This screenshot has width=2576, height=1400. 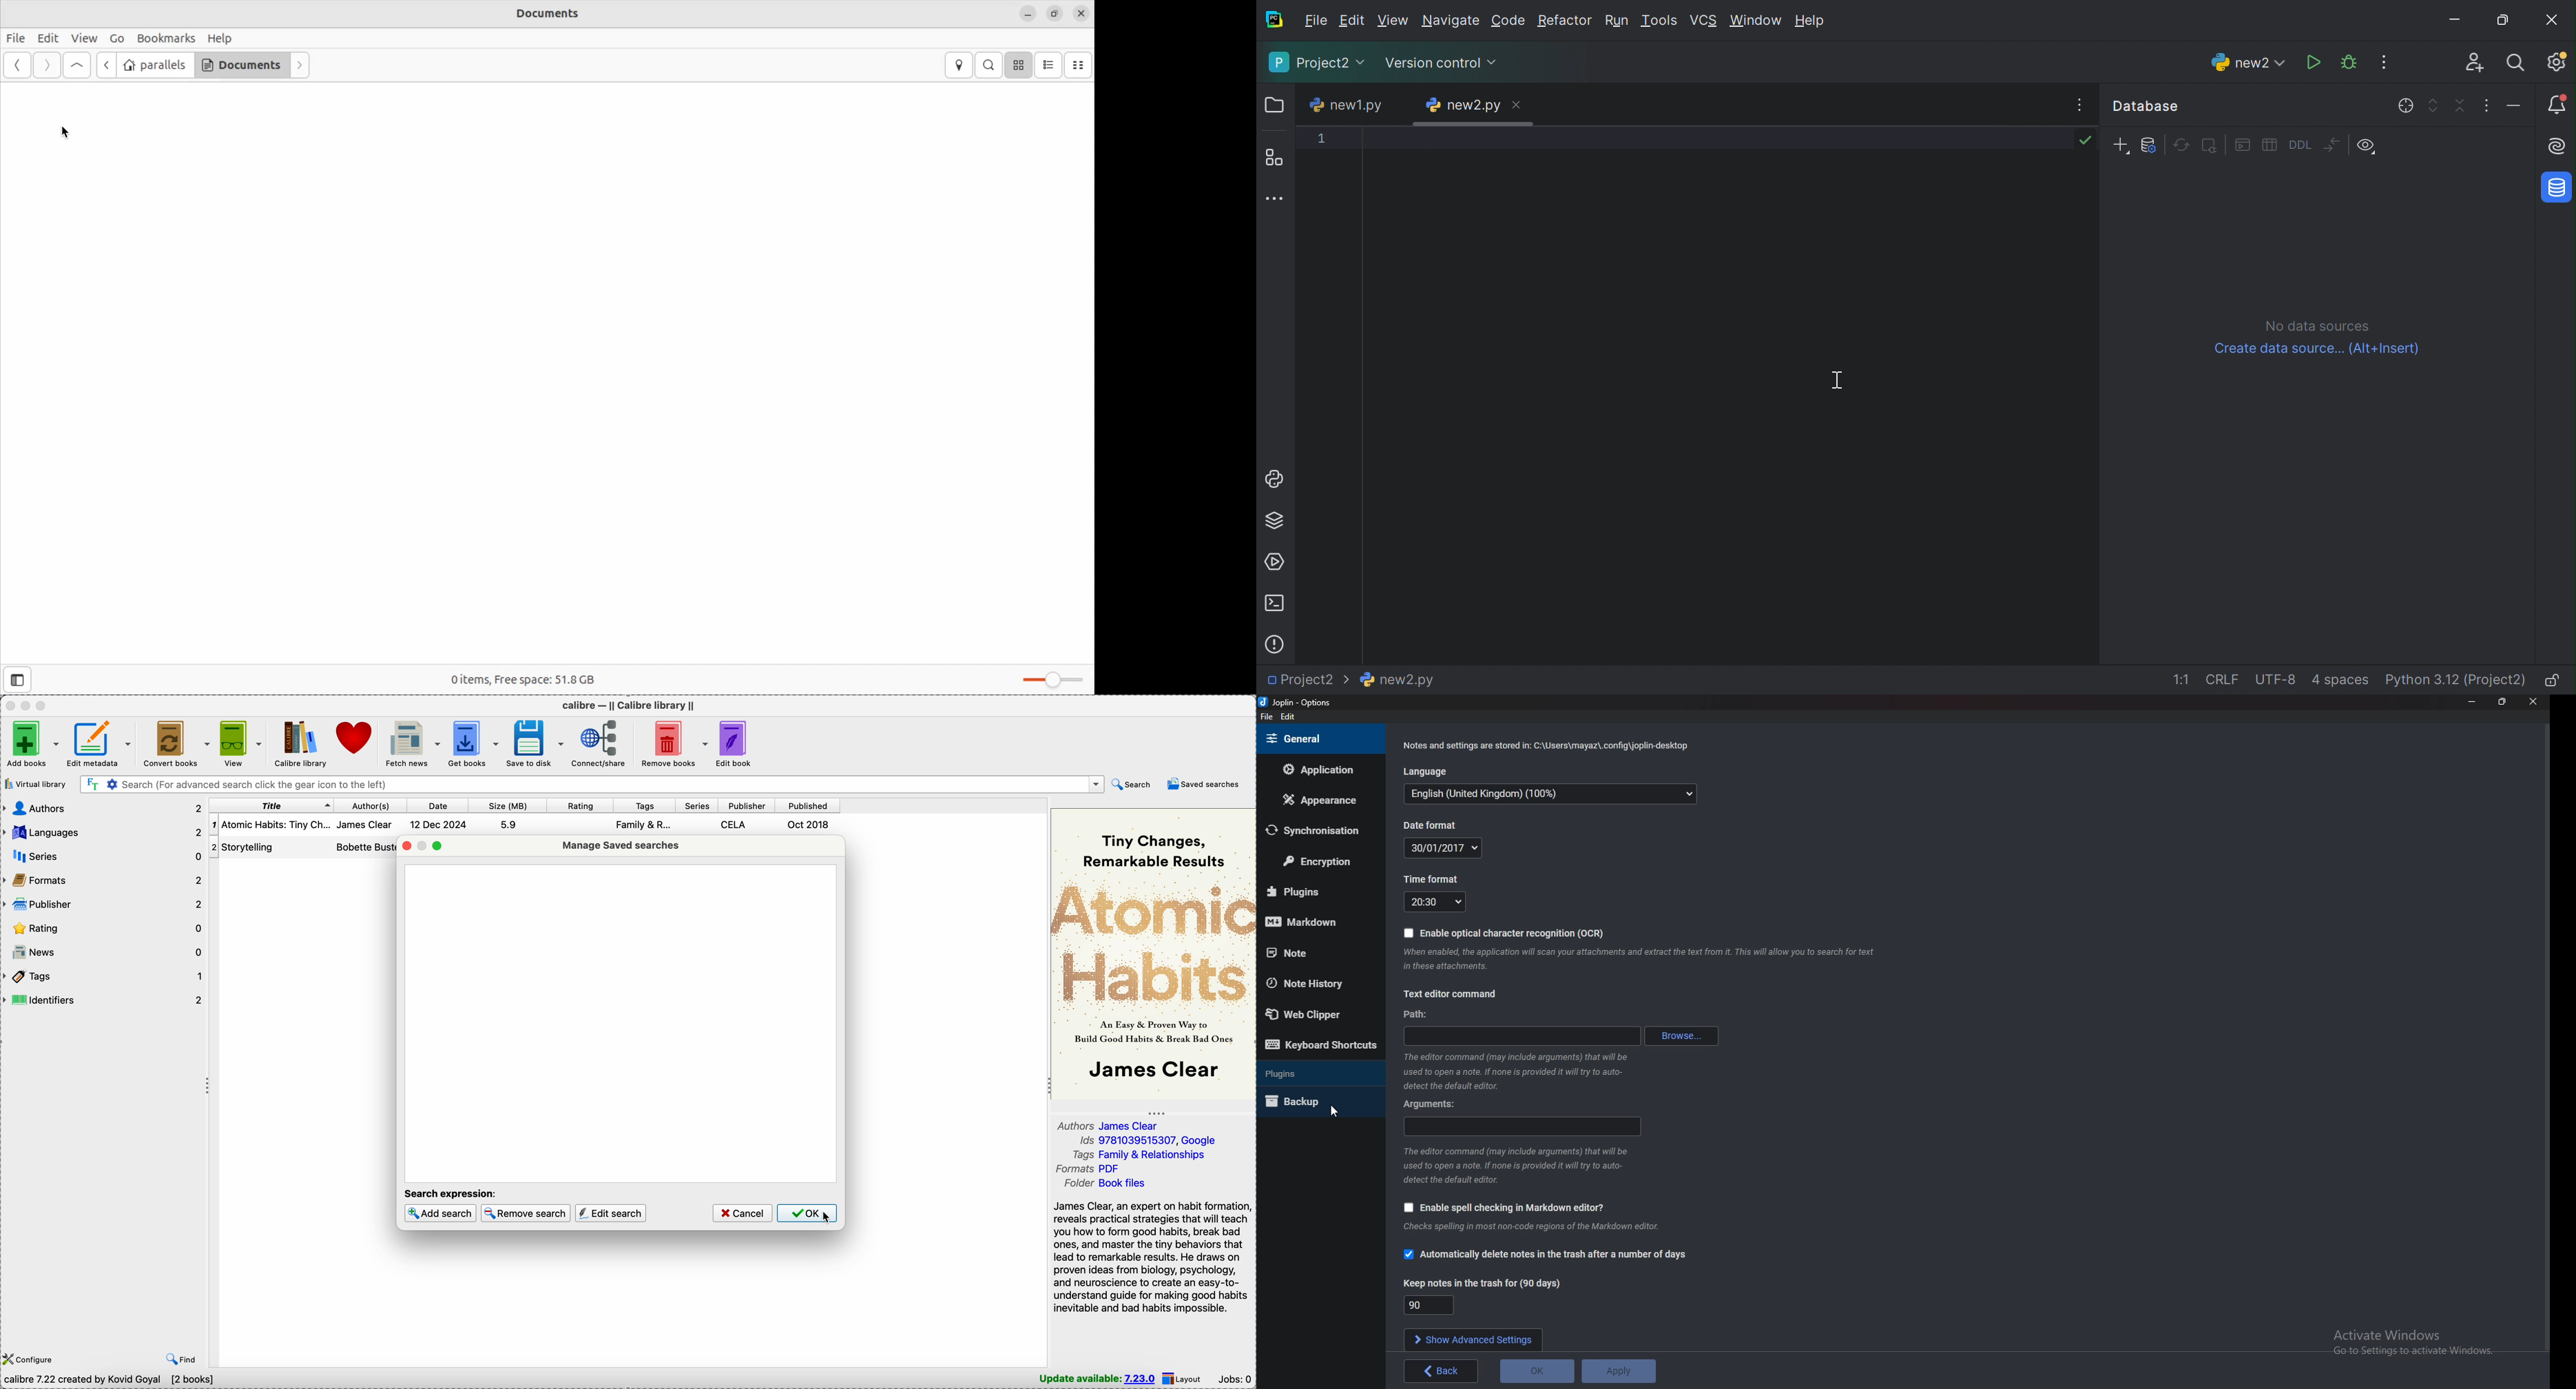 I want to click on Run, so click(x=1615, y=19).